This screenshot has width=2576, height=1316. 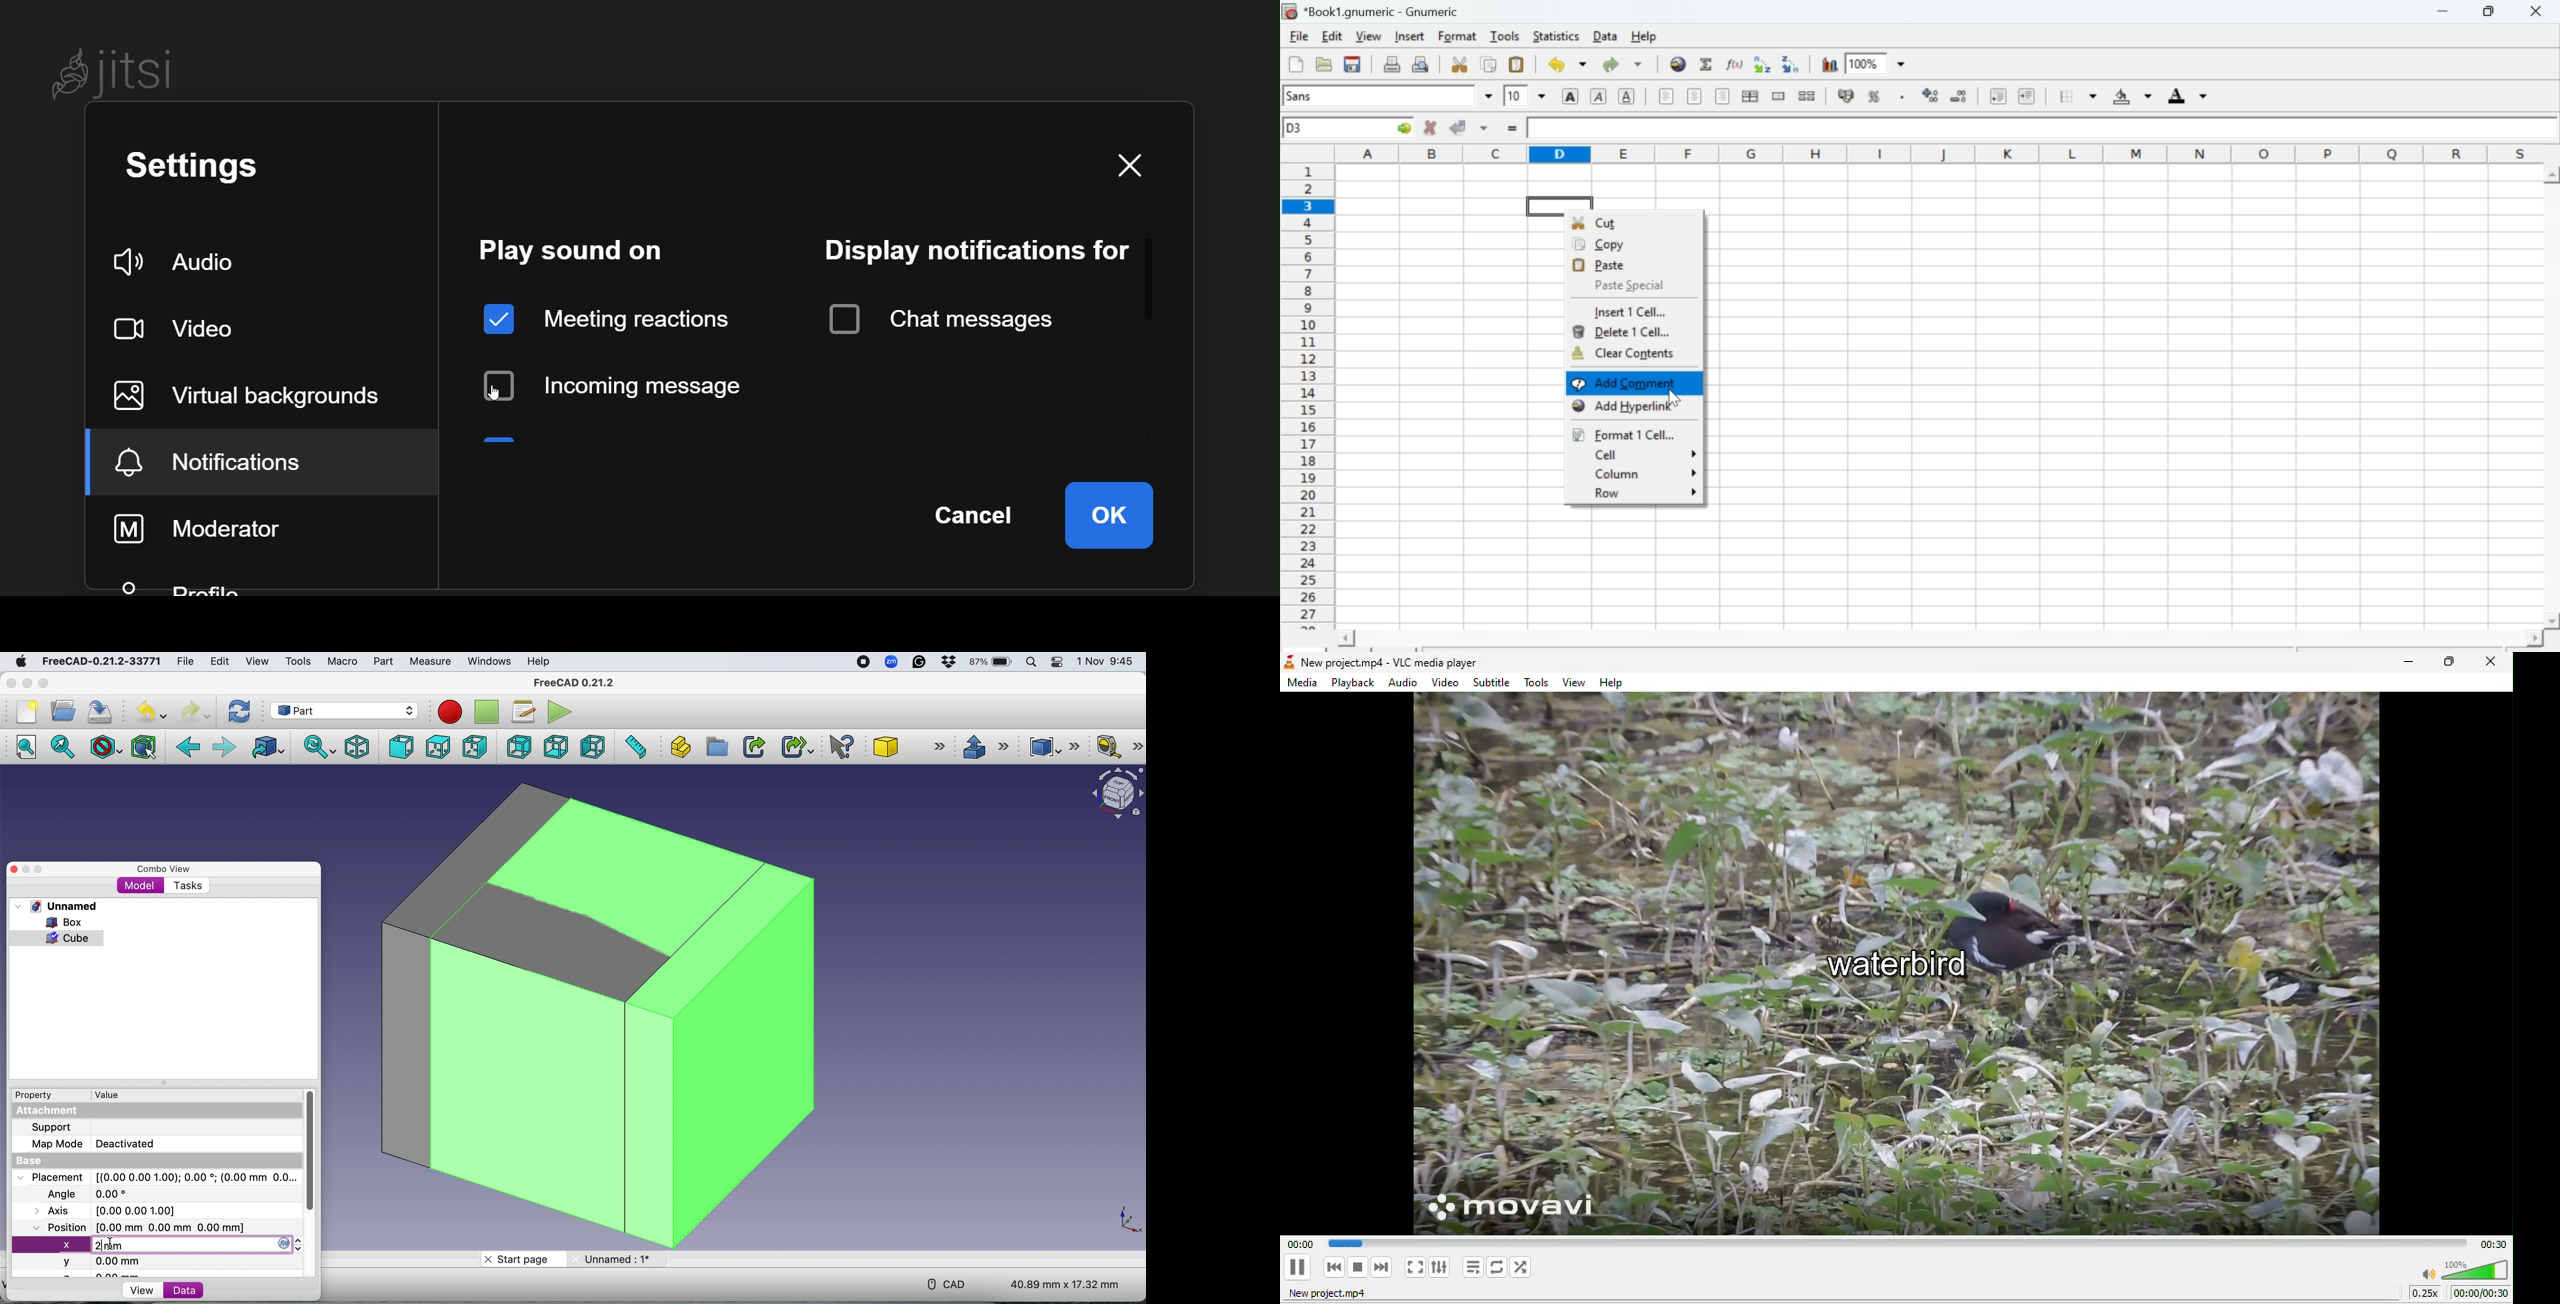 I want to click on media, so click(x=1302, y=685).